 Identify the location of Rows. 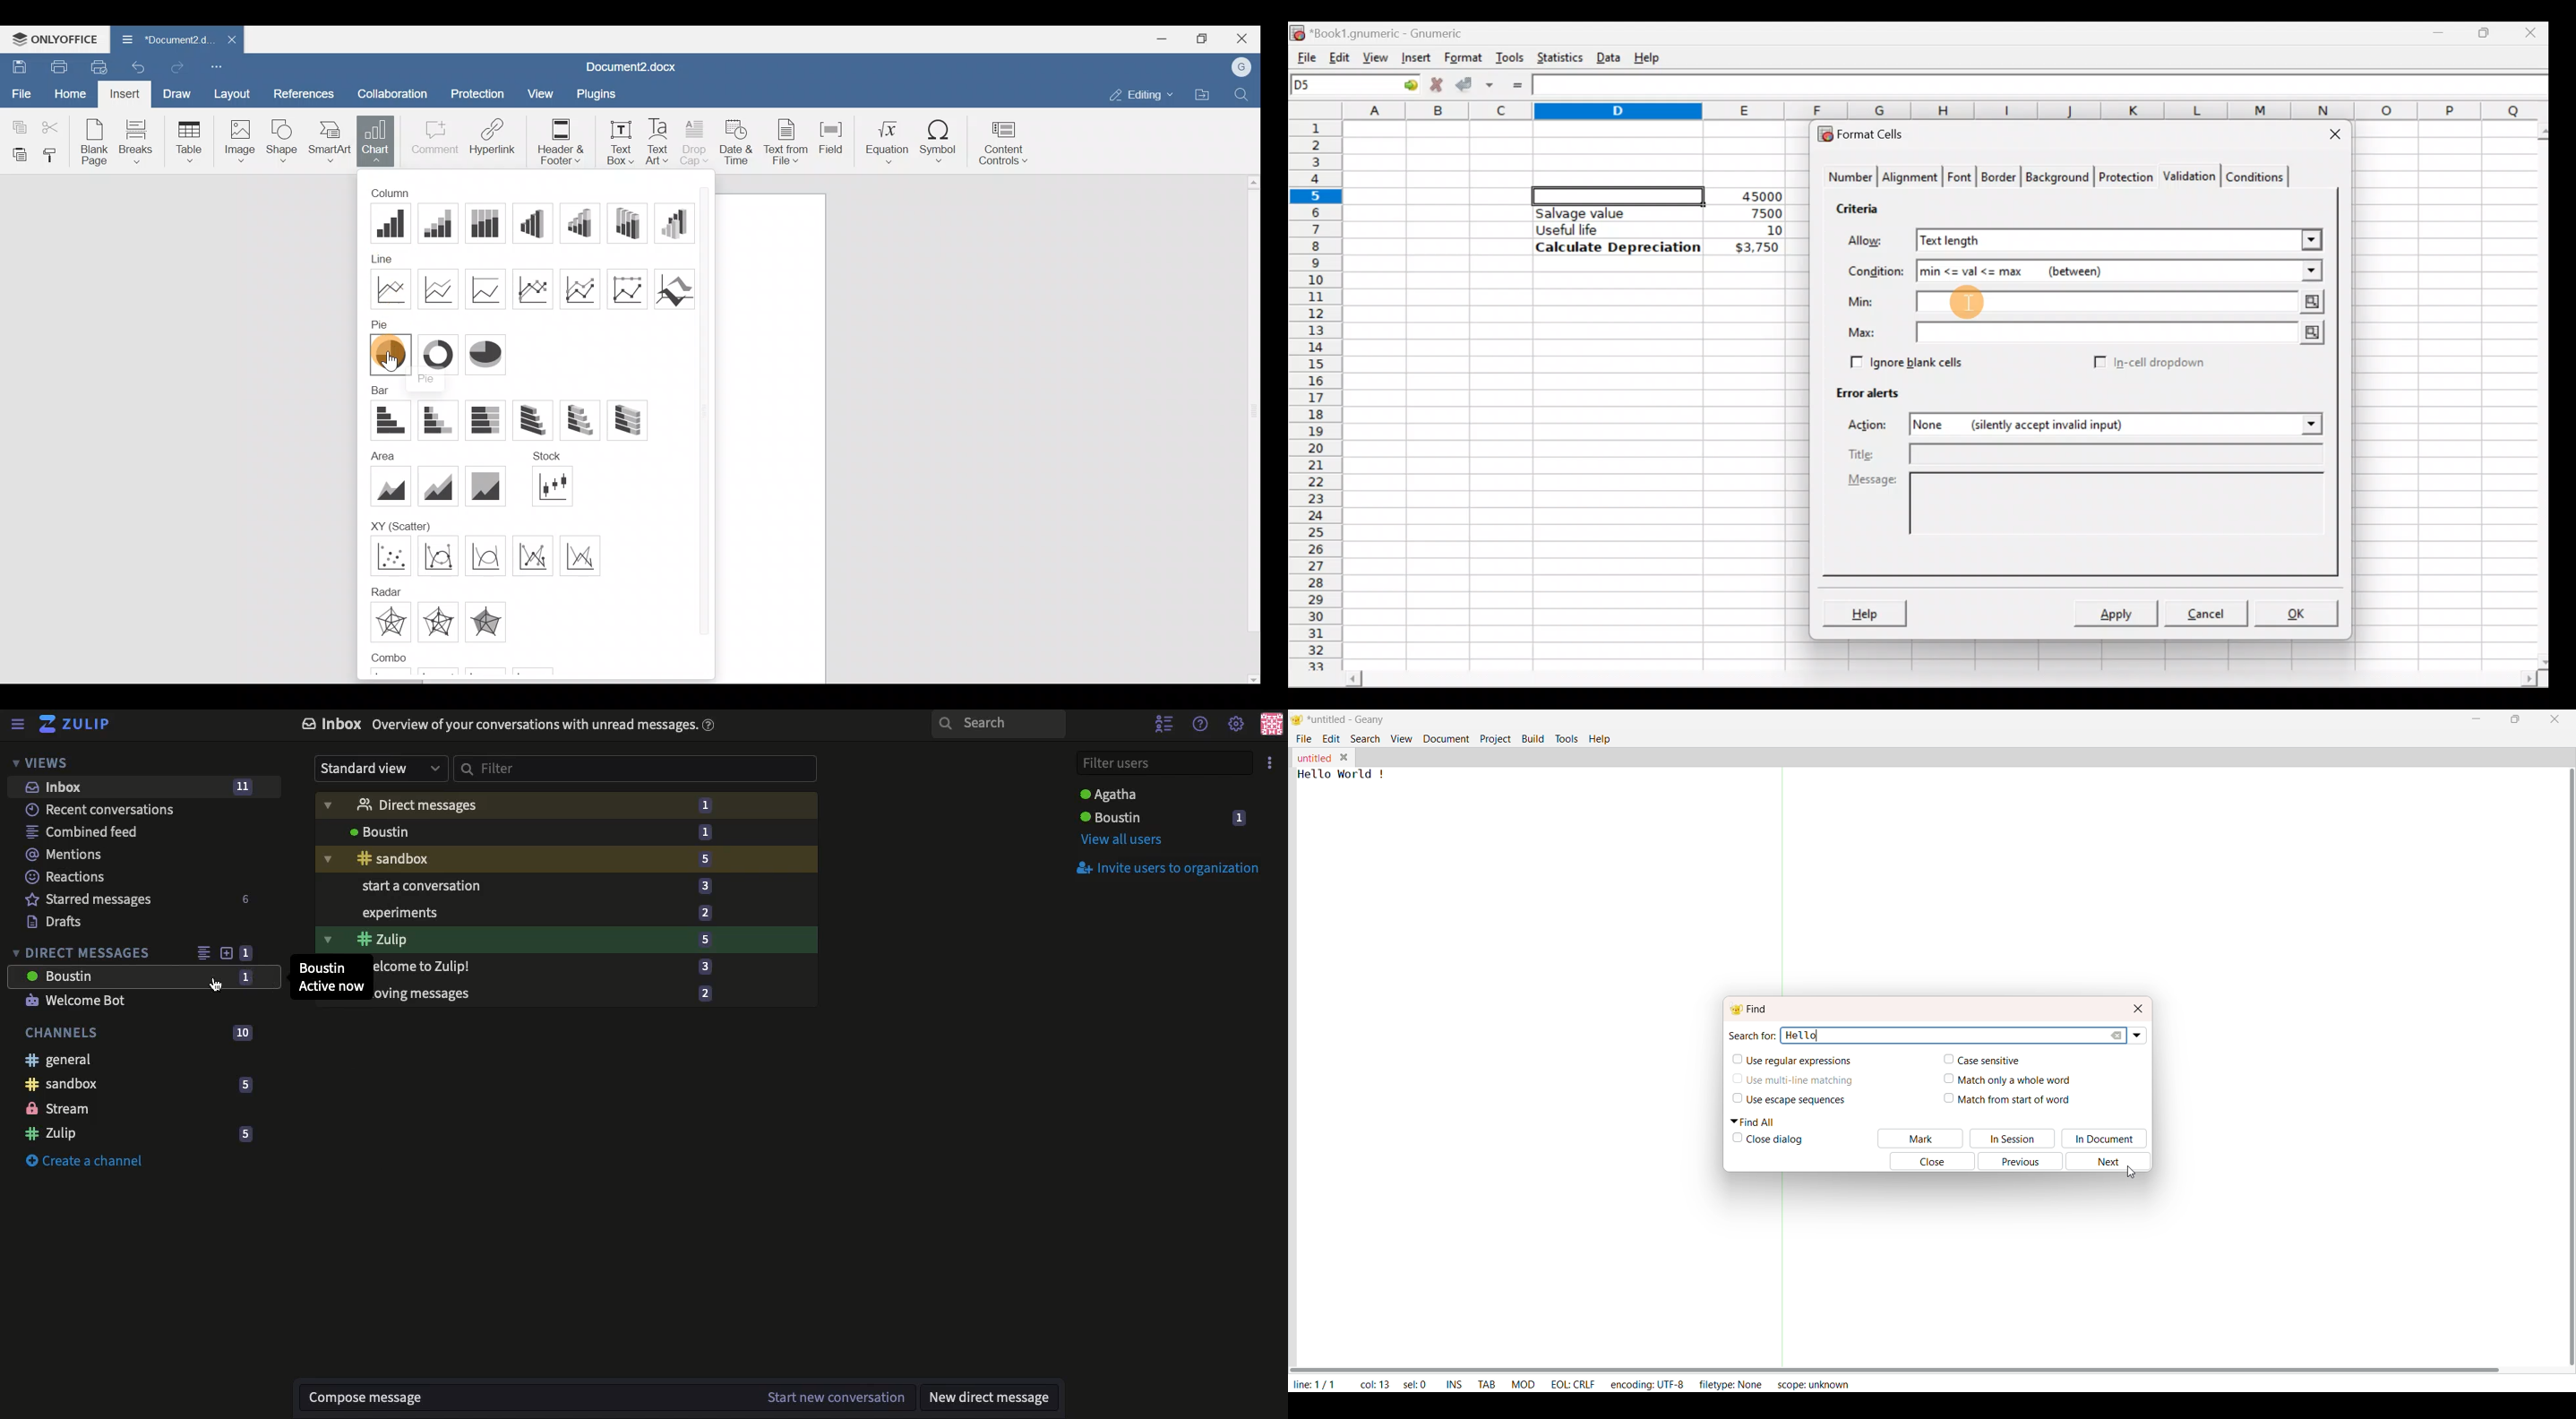
(1317, 388).